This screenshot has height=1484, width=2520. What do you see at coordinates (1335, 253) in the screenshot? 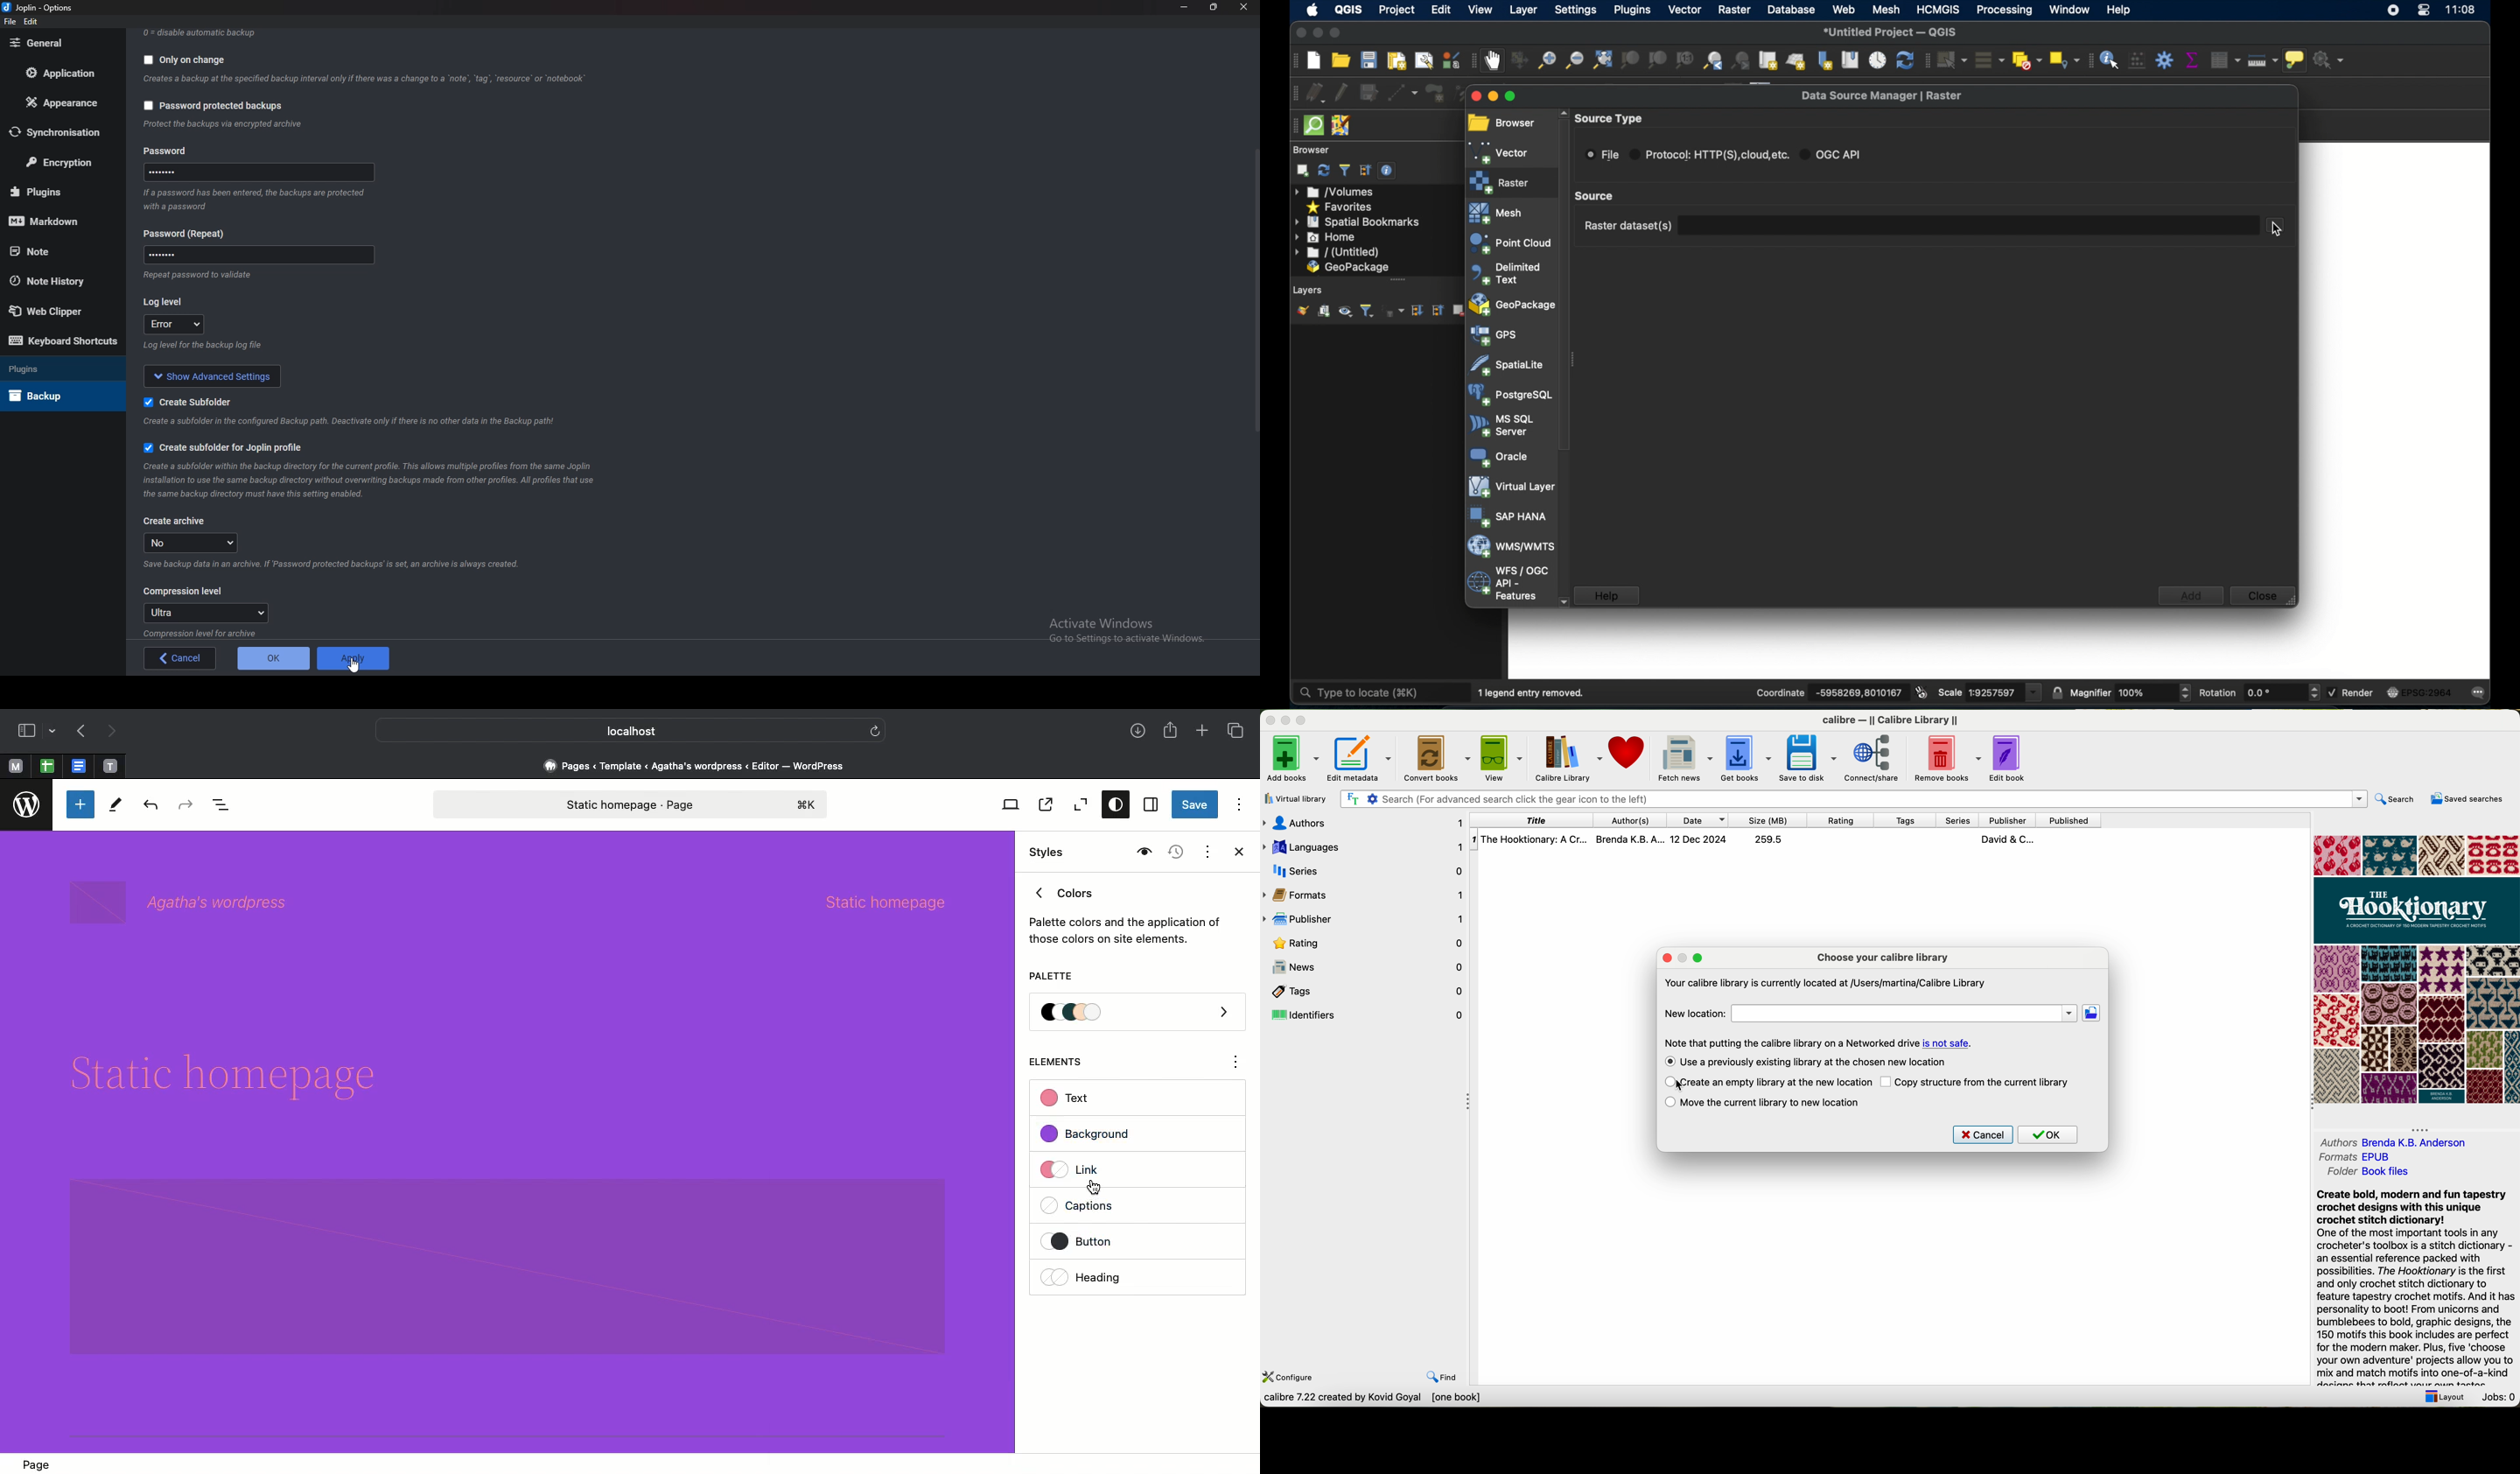
I see `untitled` at bounding box center [1335, 253].